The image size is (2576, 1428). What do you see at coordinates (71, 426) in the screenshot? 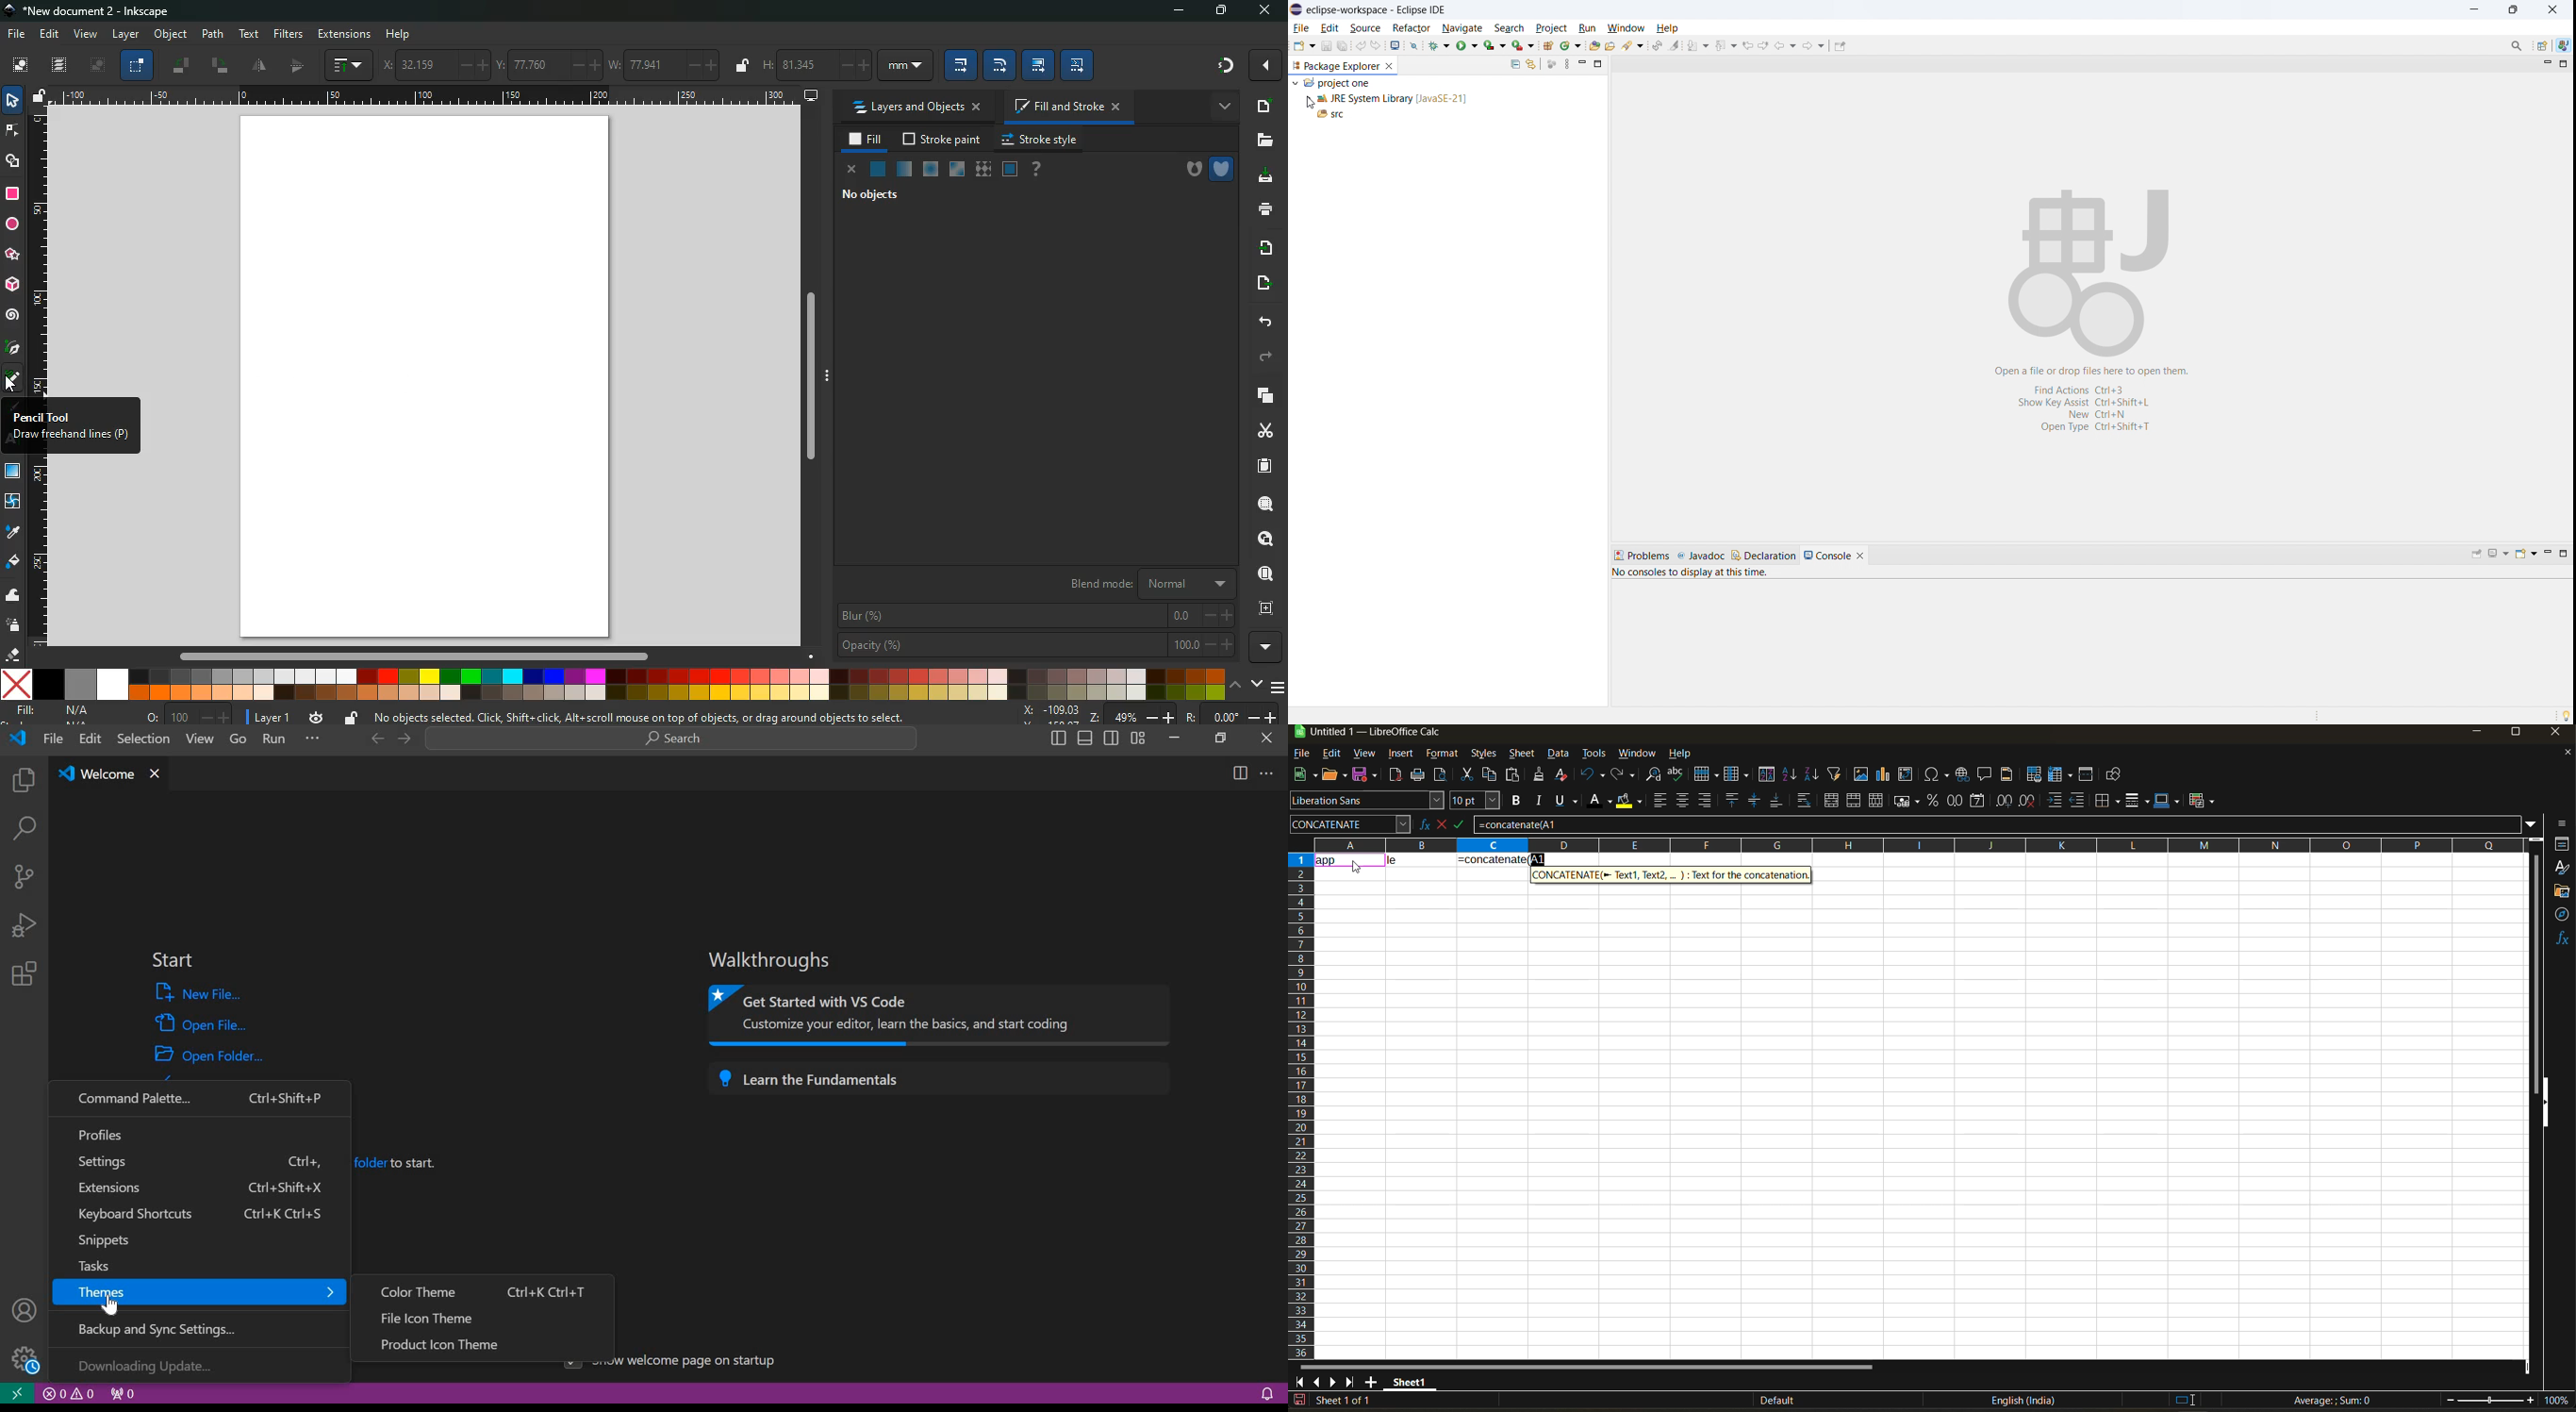
I see `description` at bounding box center [71, 426].